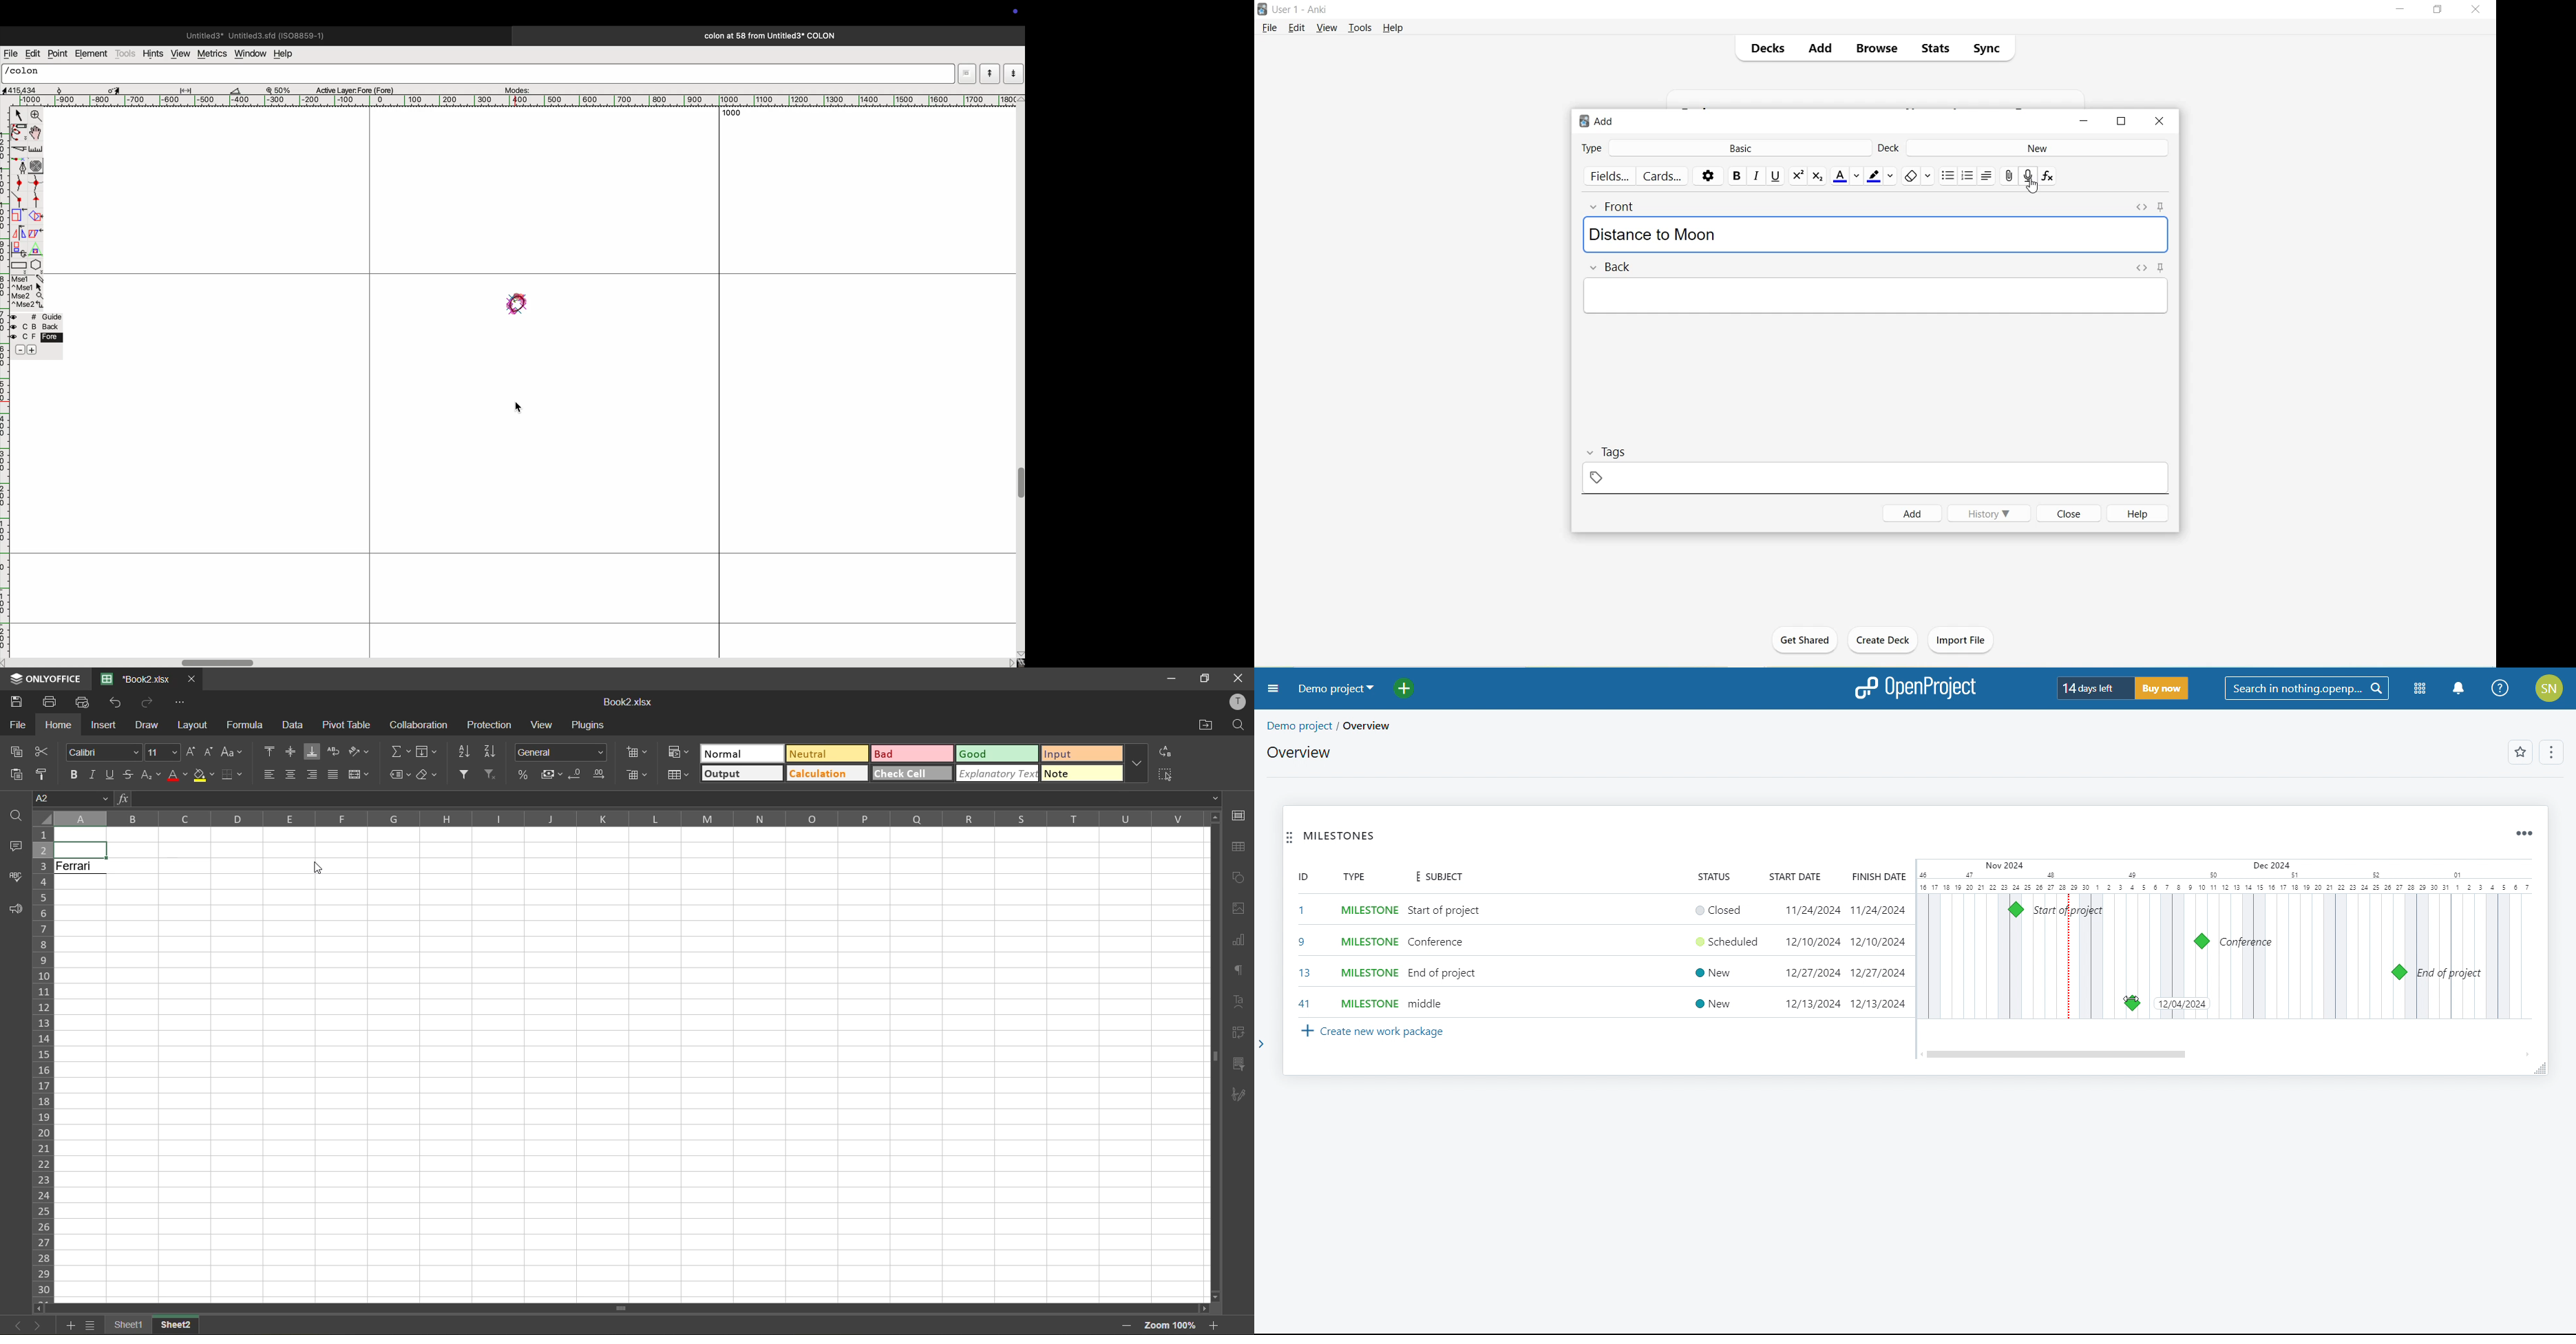  Describe the element at coordinates (84, 702) in the screenshot. I see `quick print` at that location.